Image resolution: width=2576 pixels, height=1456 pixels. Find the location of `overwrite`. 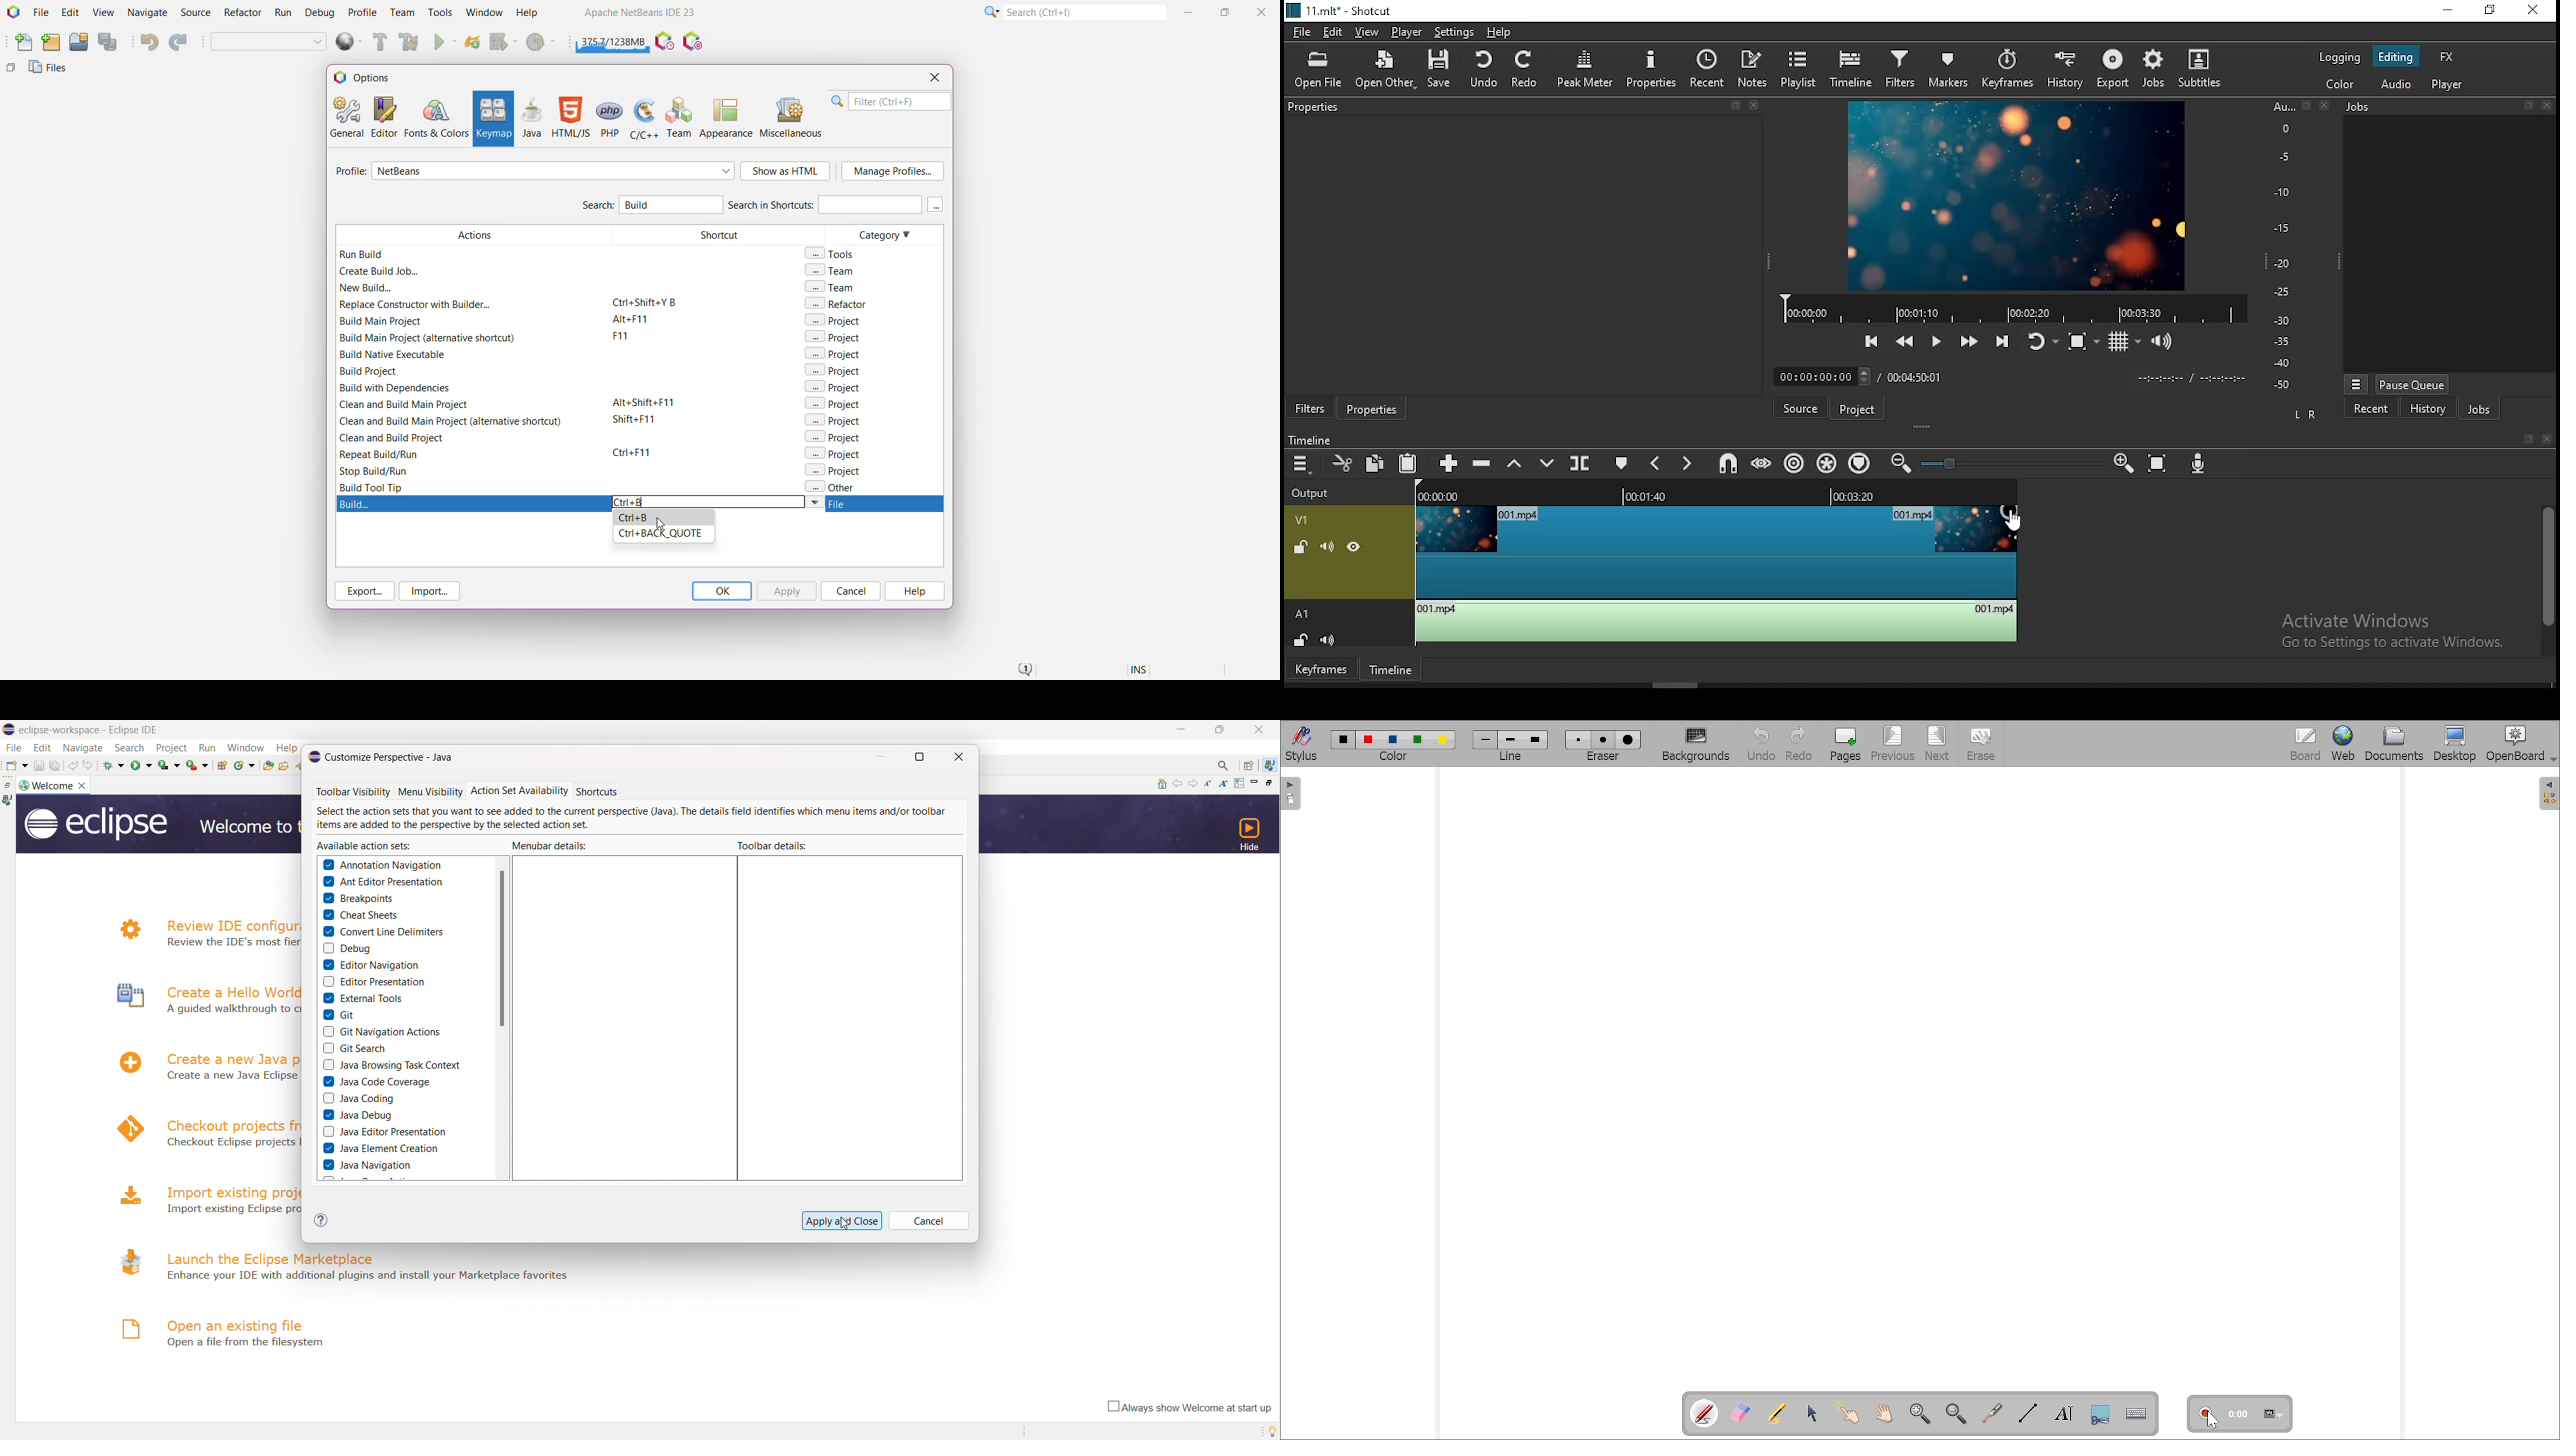

overwrite is located at coordinates (1547, 462).